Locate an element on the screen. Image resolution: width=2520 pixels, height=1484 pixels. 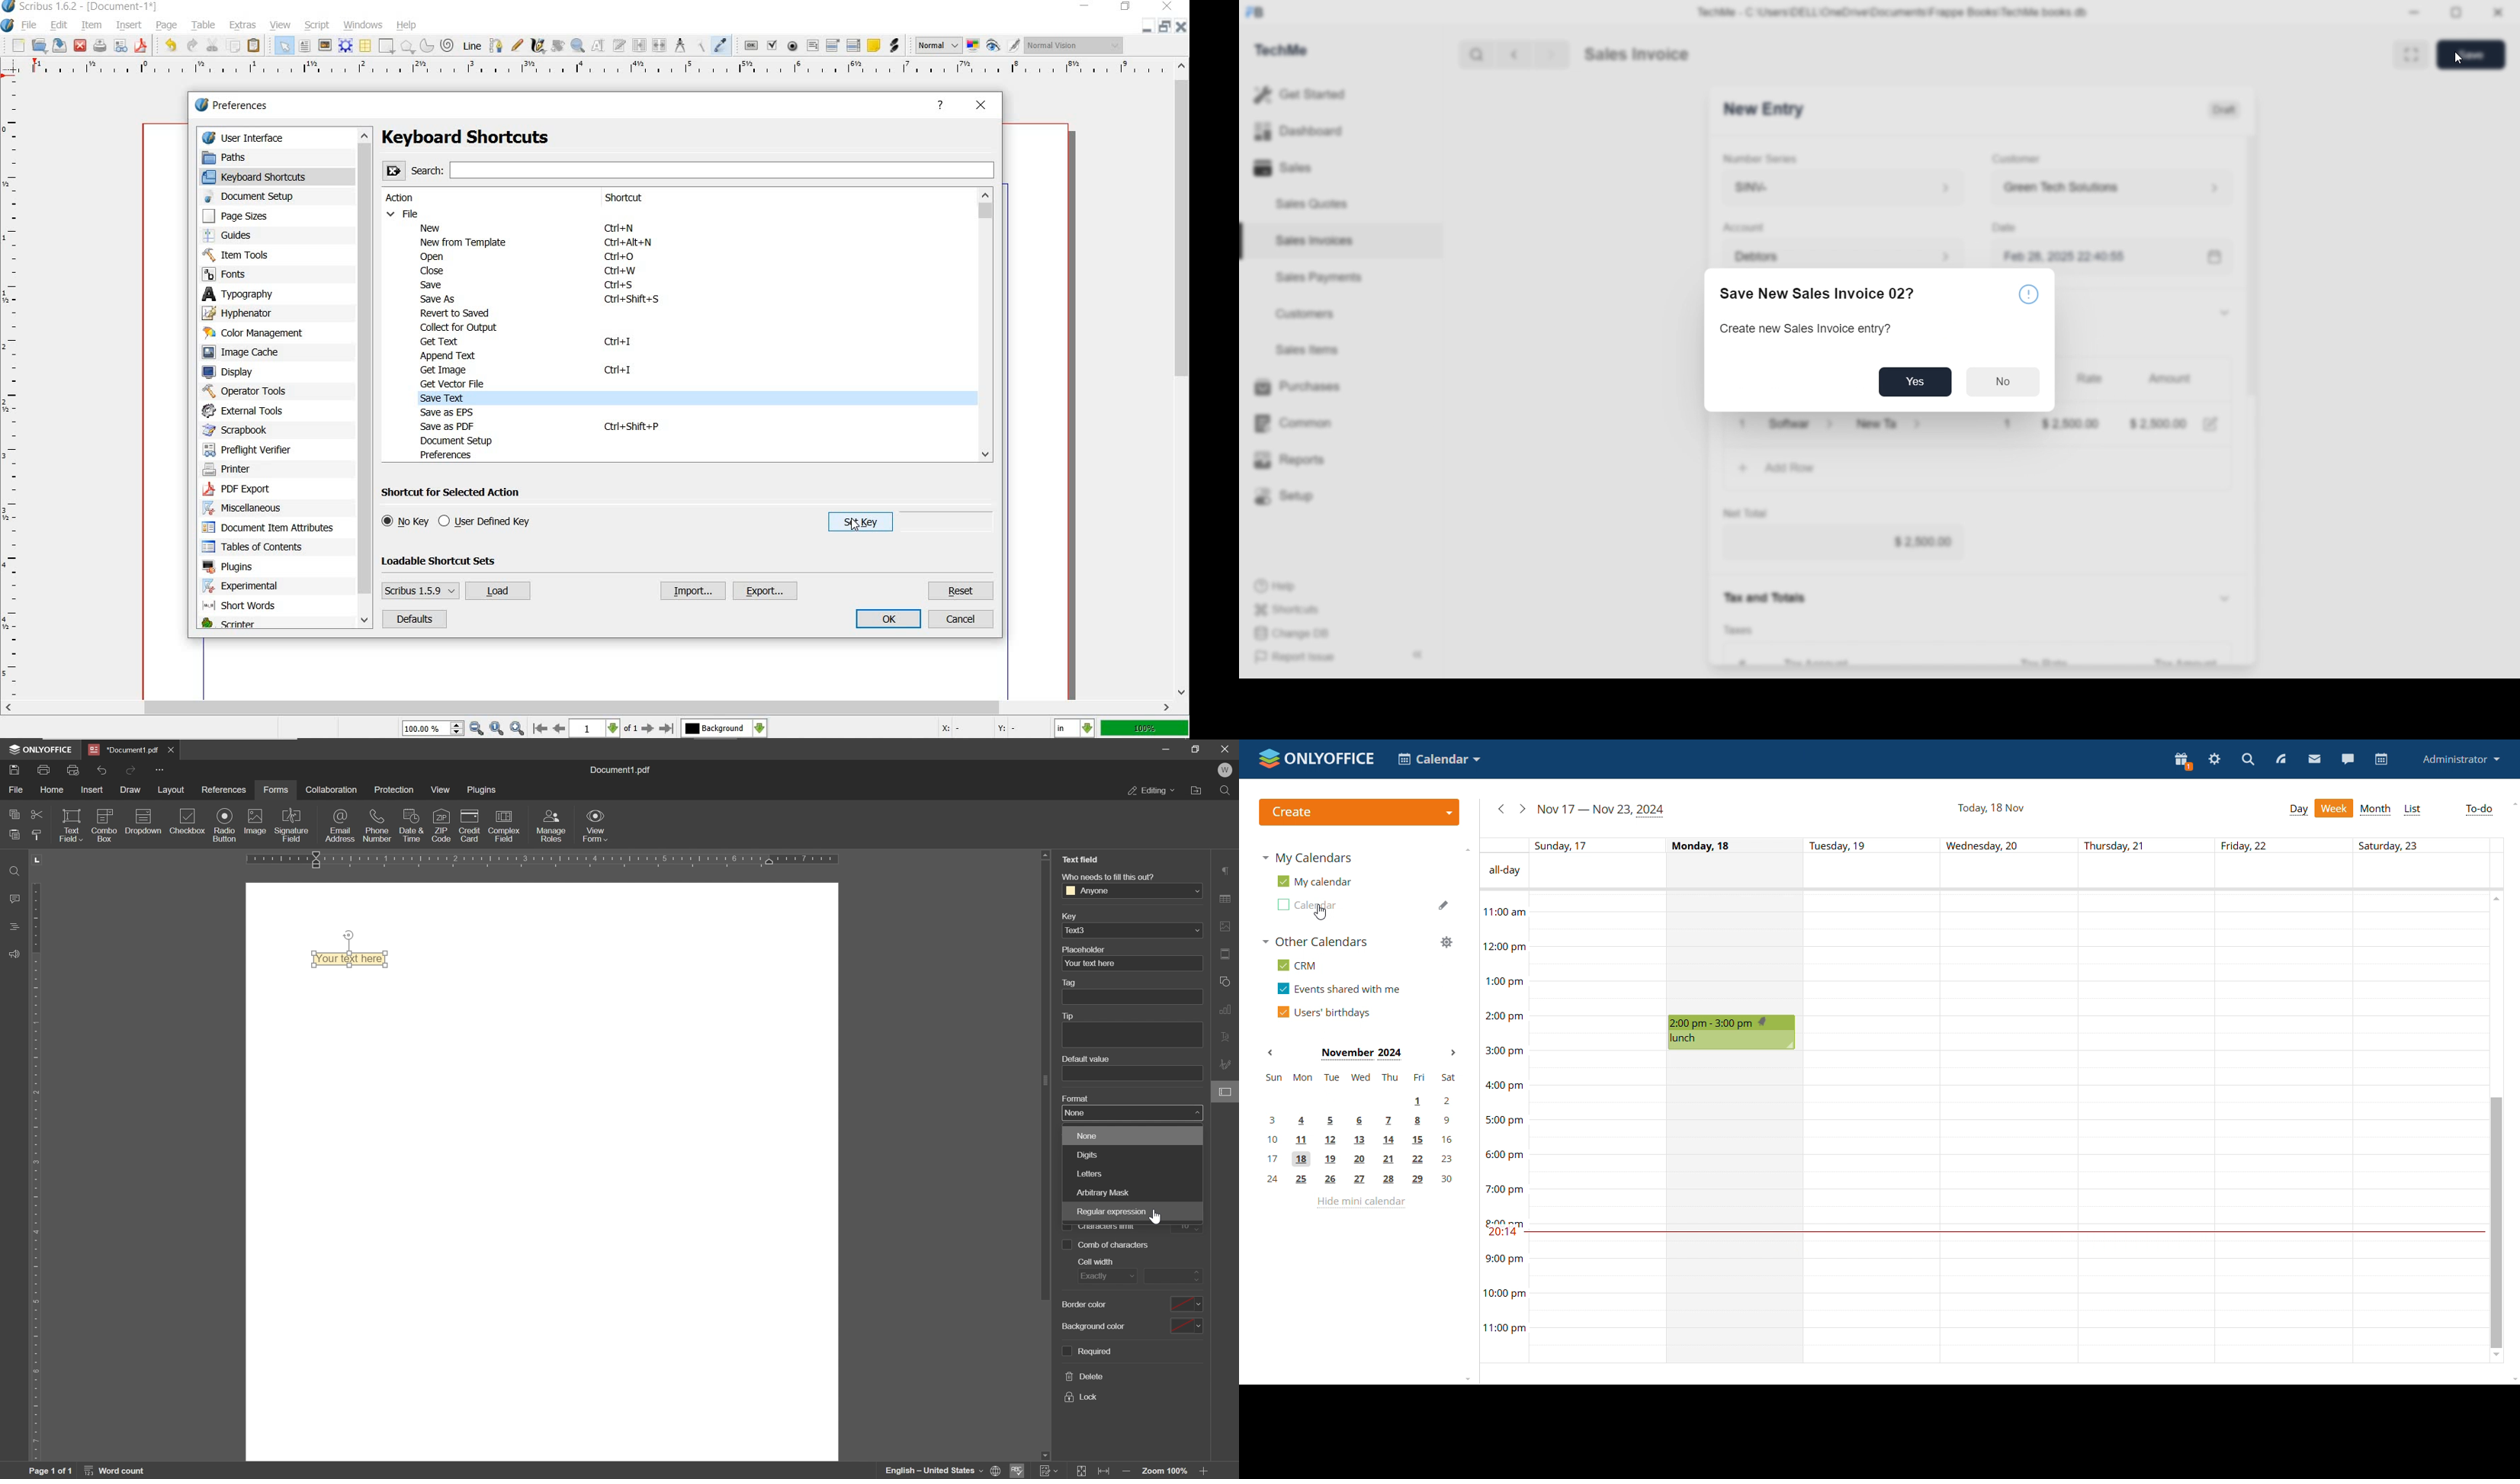
system logo is located at coordinates (8, 26).